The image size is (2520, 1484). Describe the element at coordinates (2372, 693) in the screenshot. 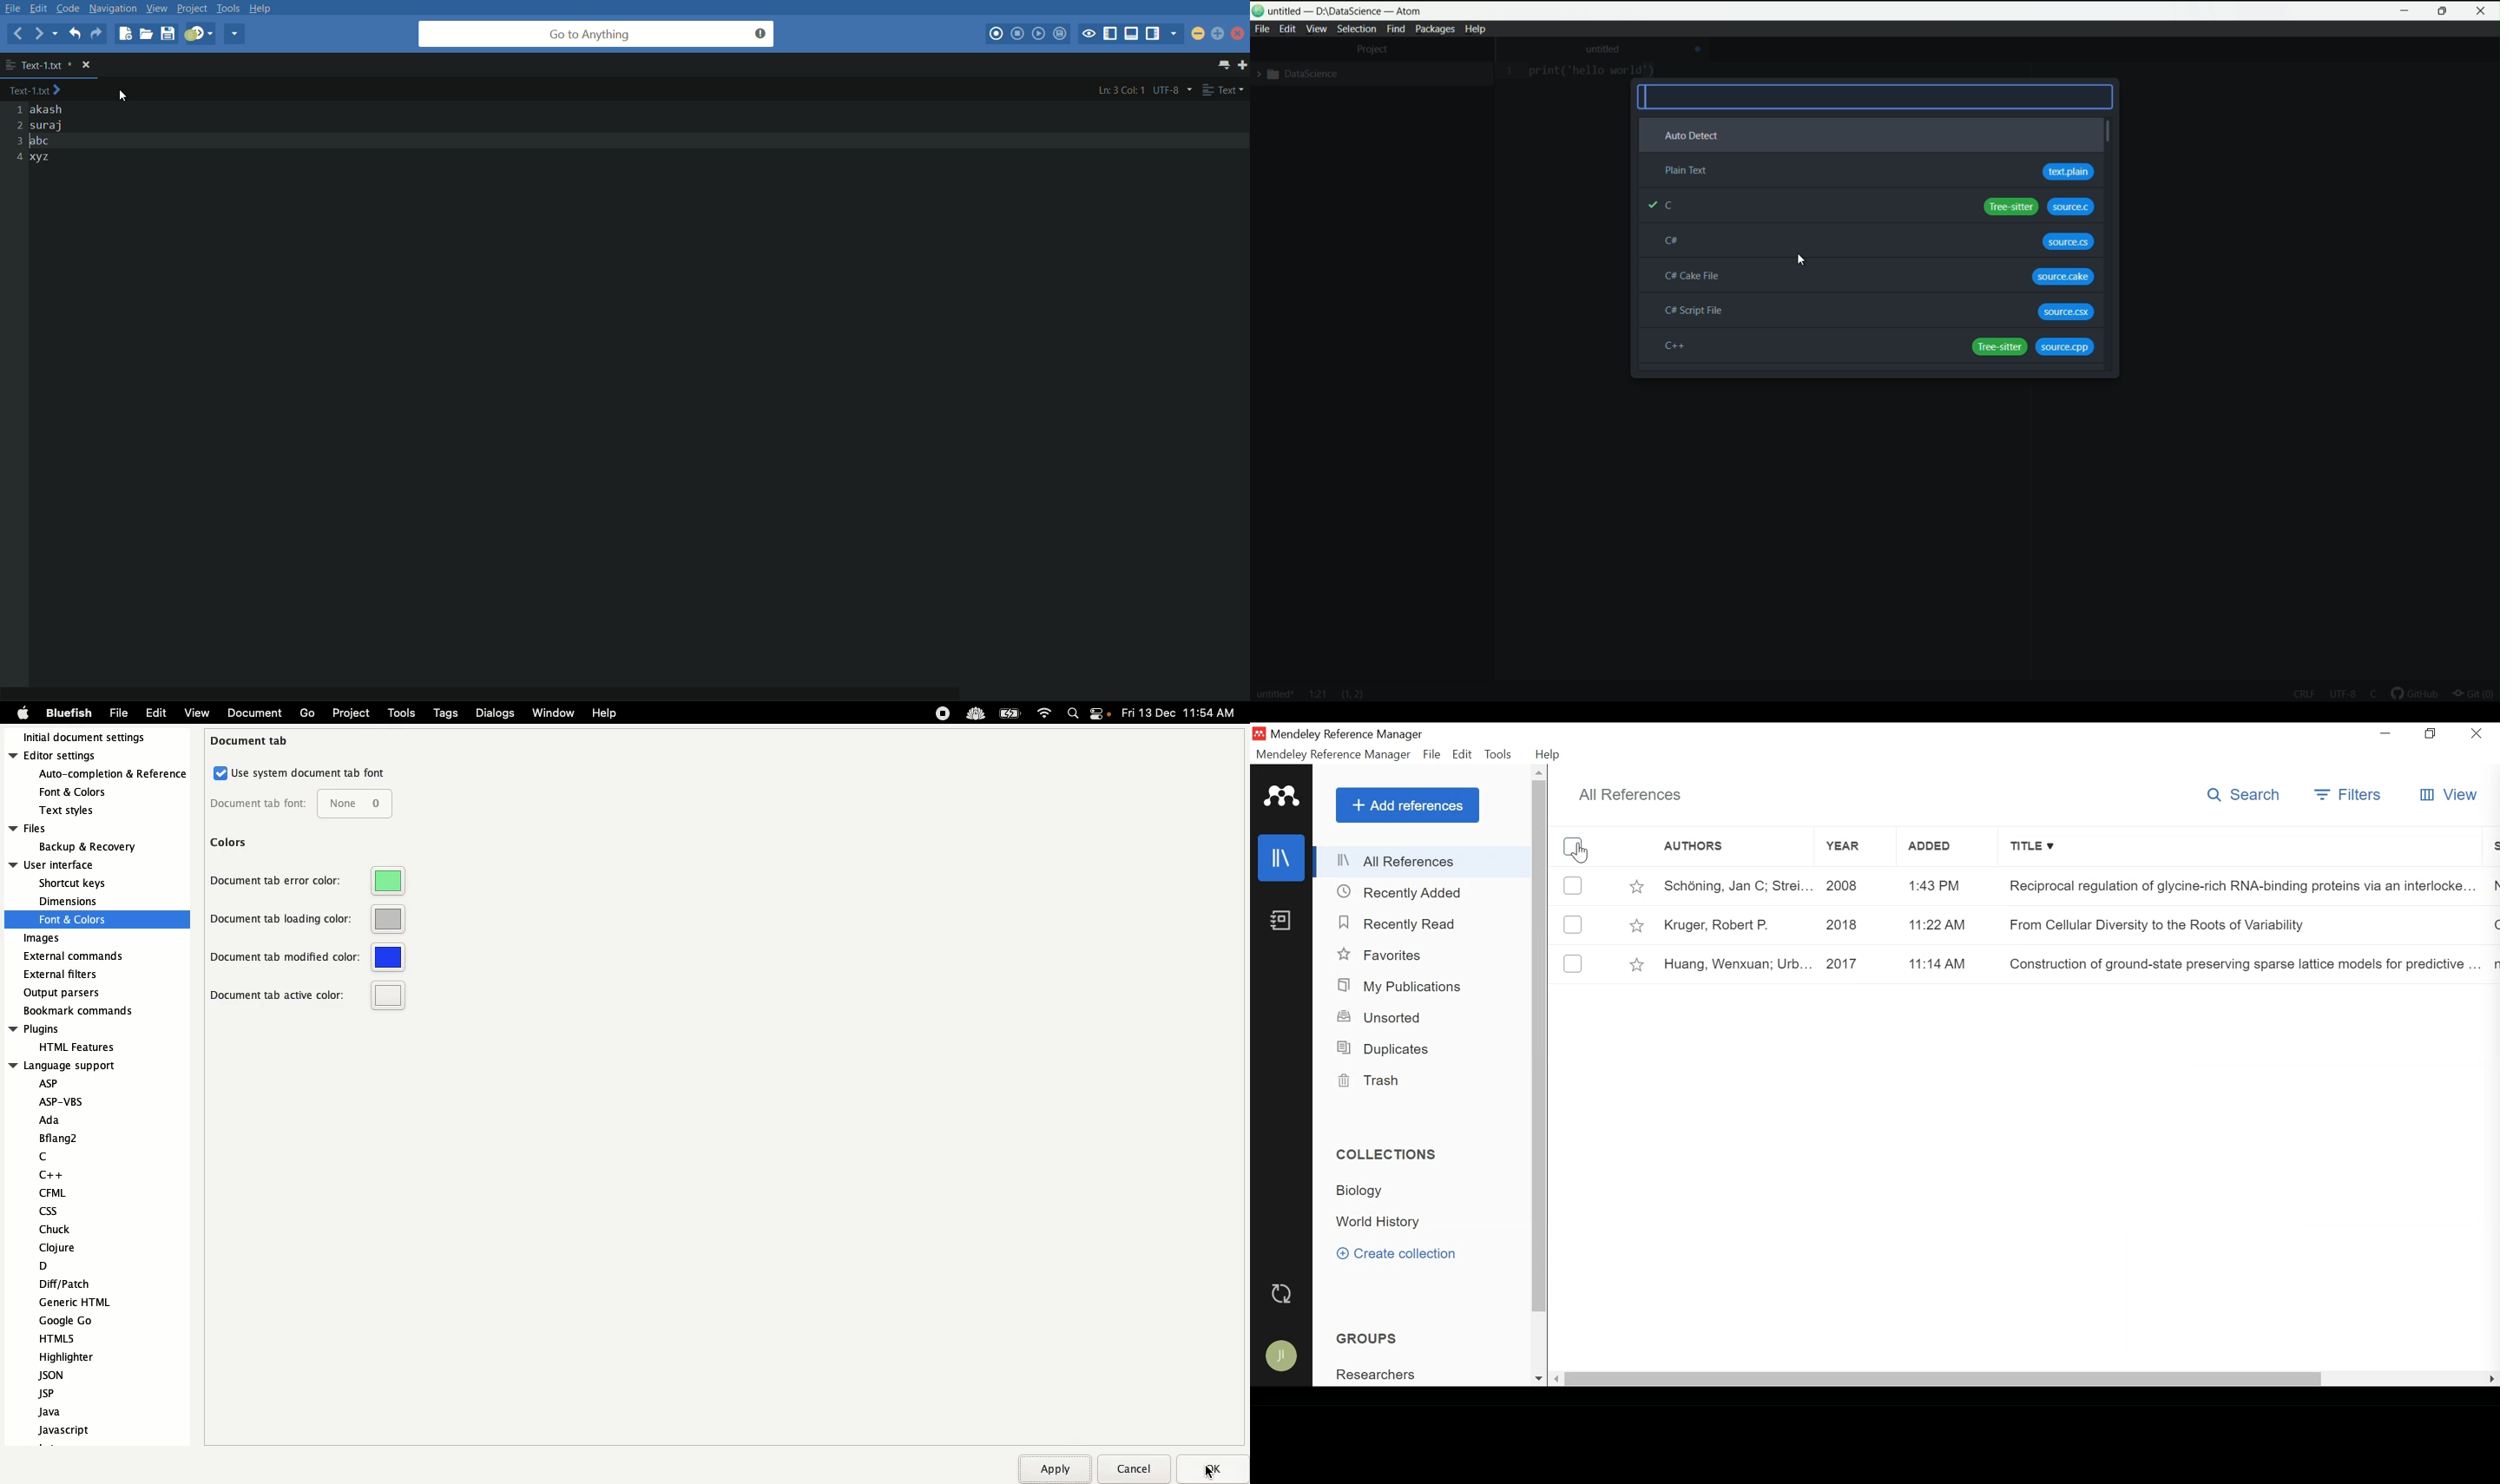

I see `language` at that location.